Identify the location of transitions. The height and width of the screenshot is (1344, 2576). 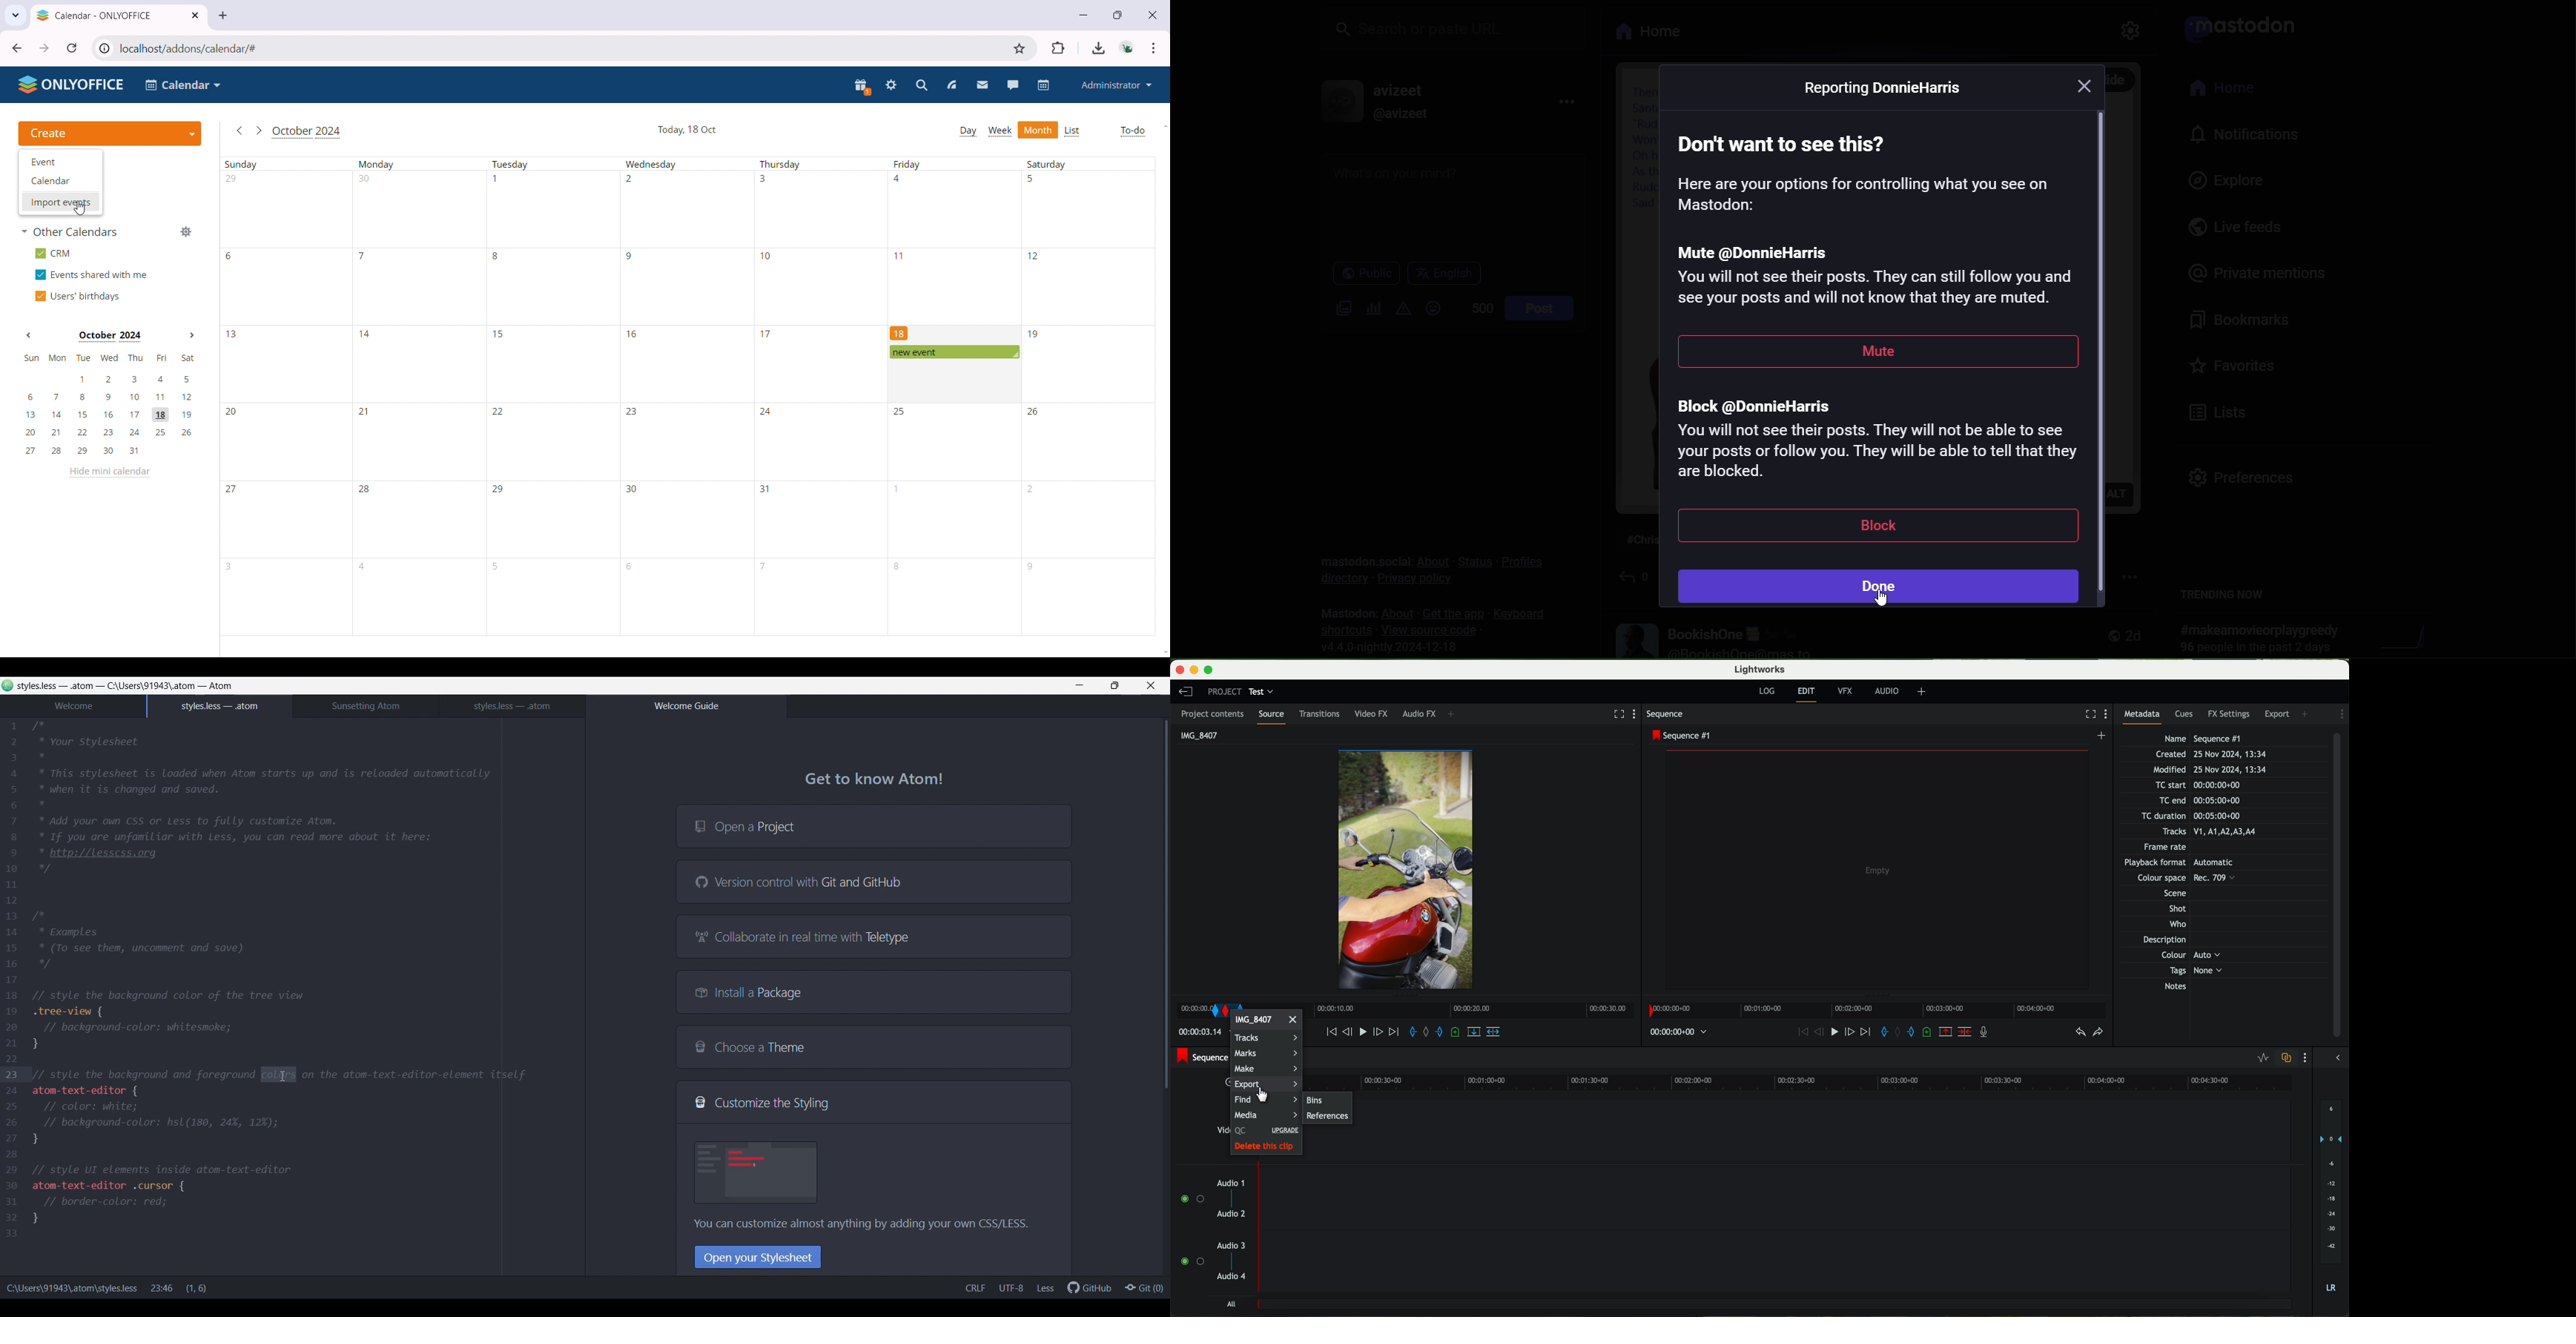
(1322, 714).